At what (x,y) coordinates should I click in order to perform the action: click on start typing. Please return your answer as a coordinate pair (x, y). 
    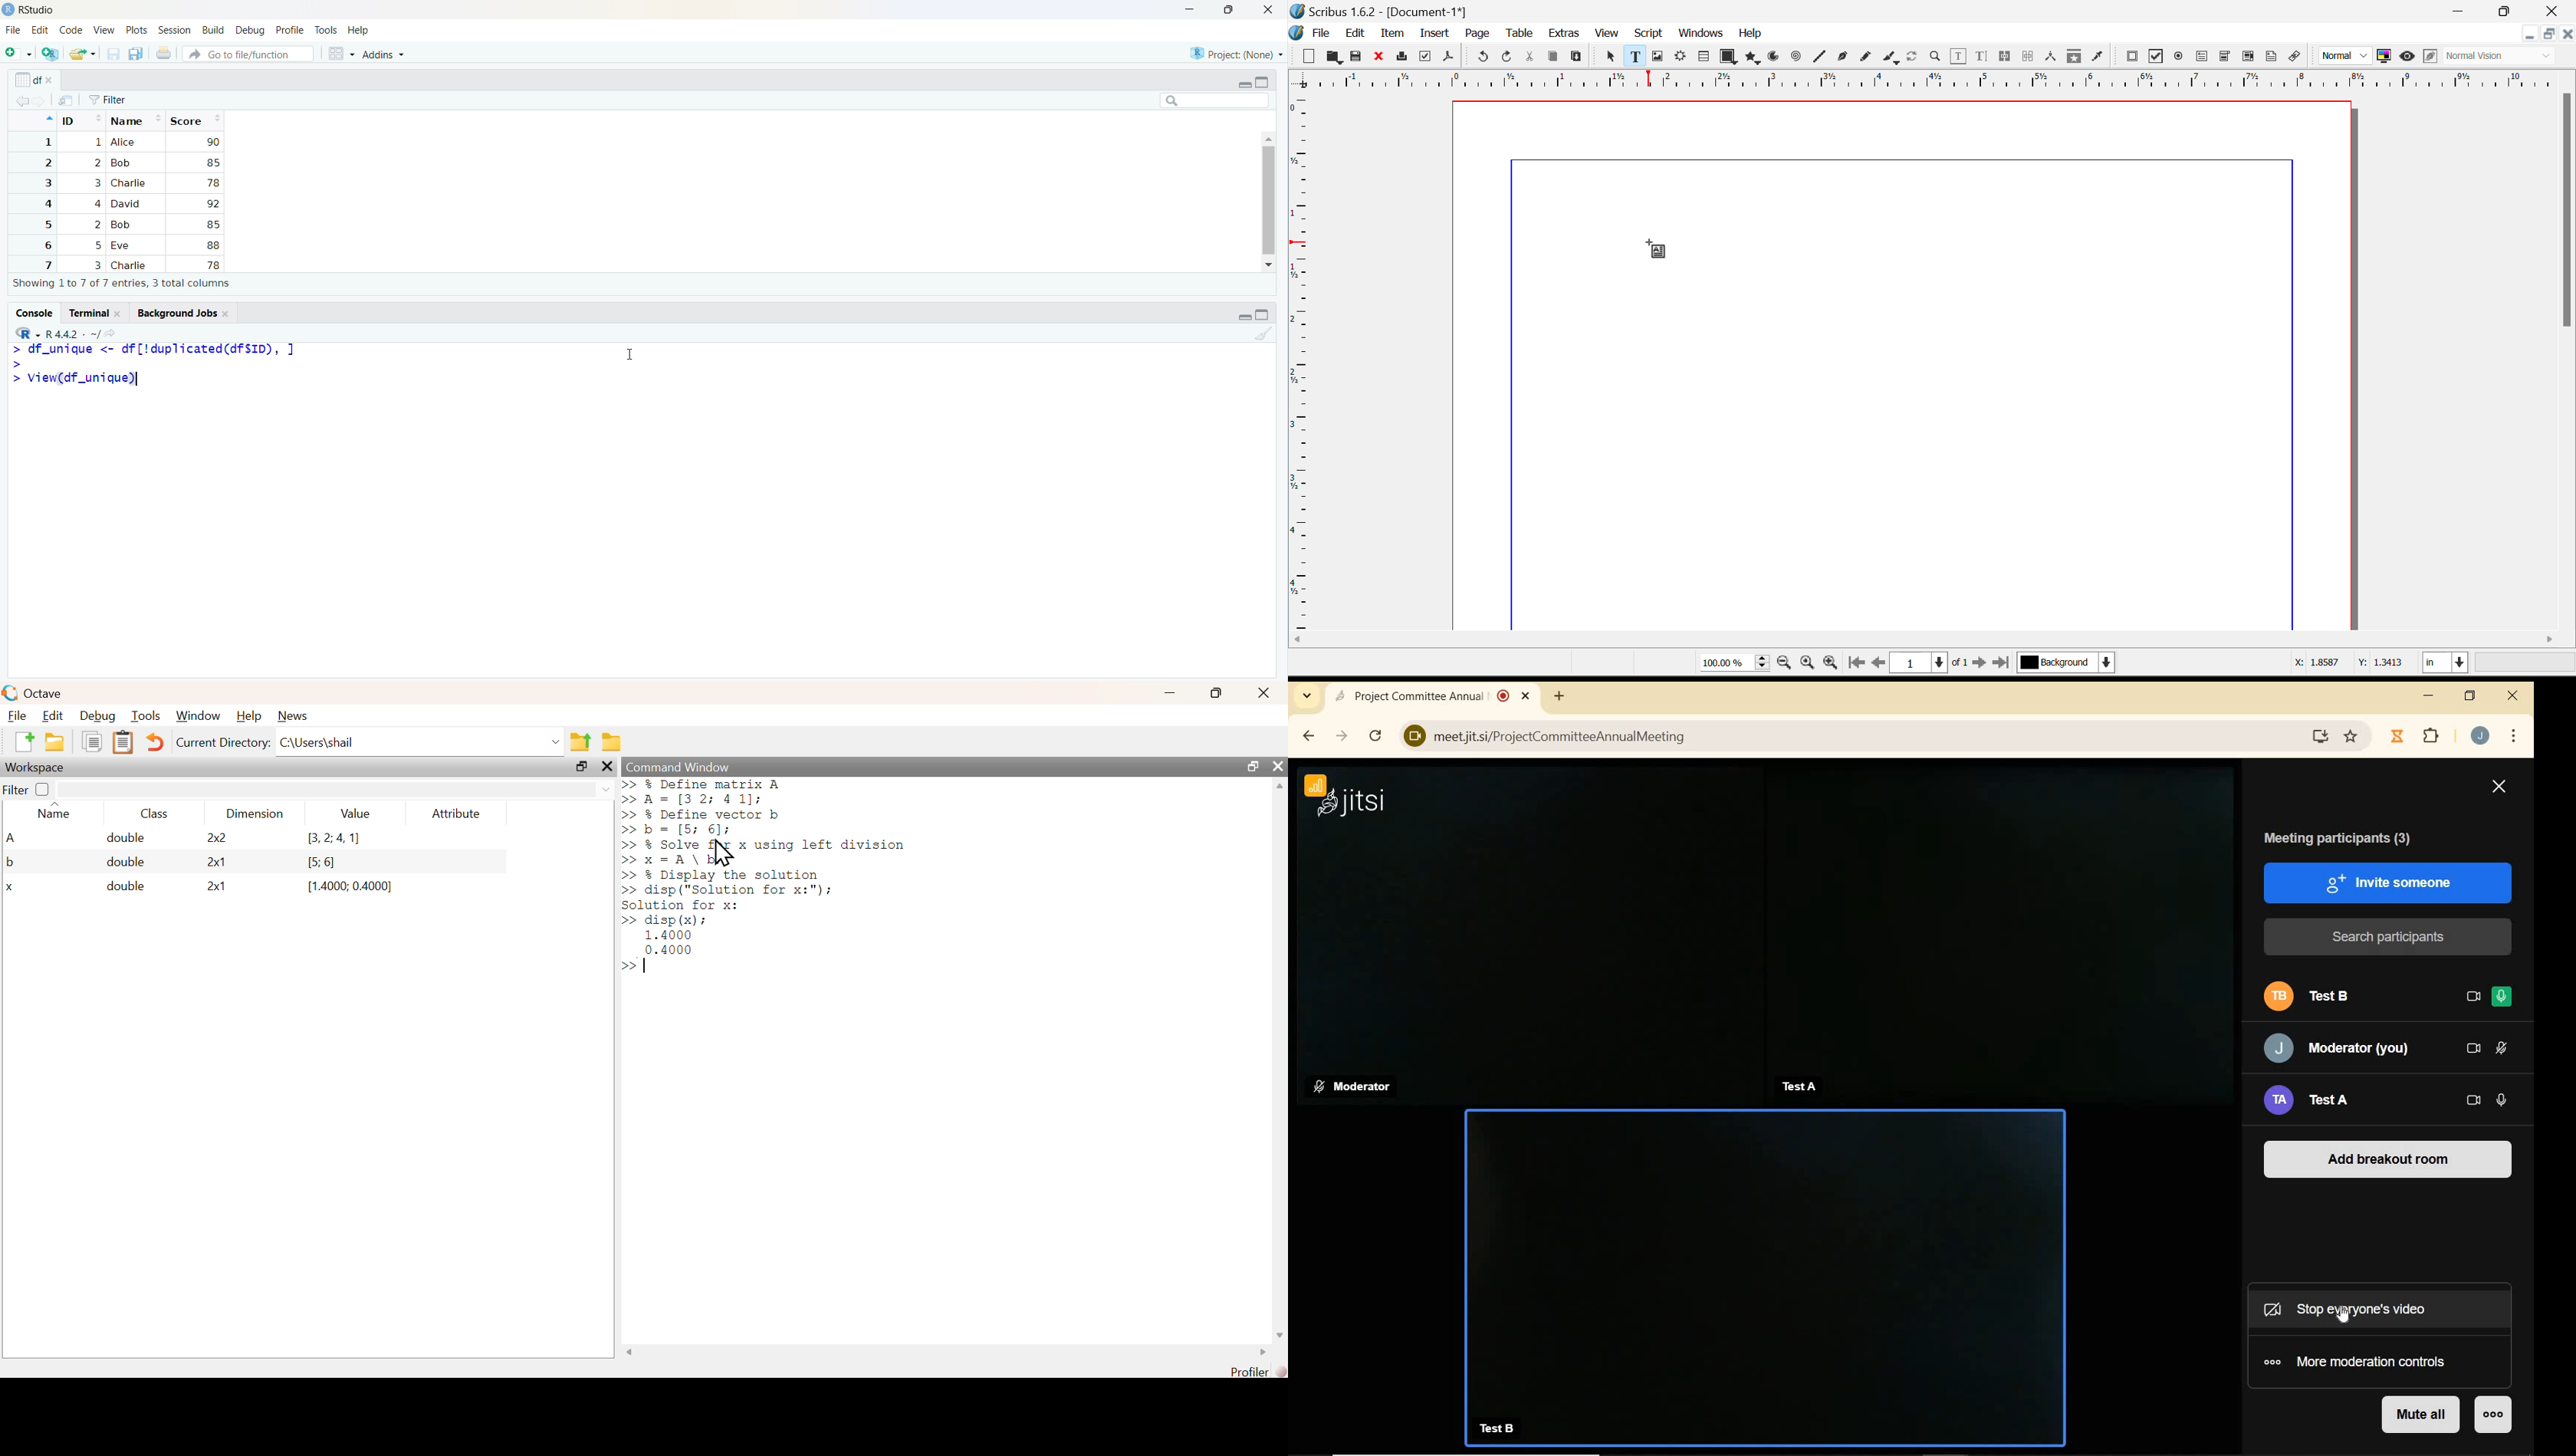
    Looking at the image, I should click on (14, 379).